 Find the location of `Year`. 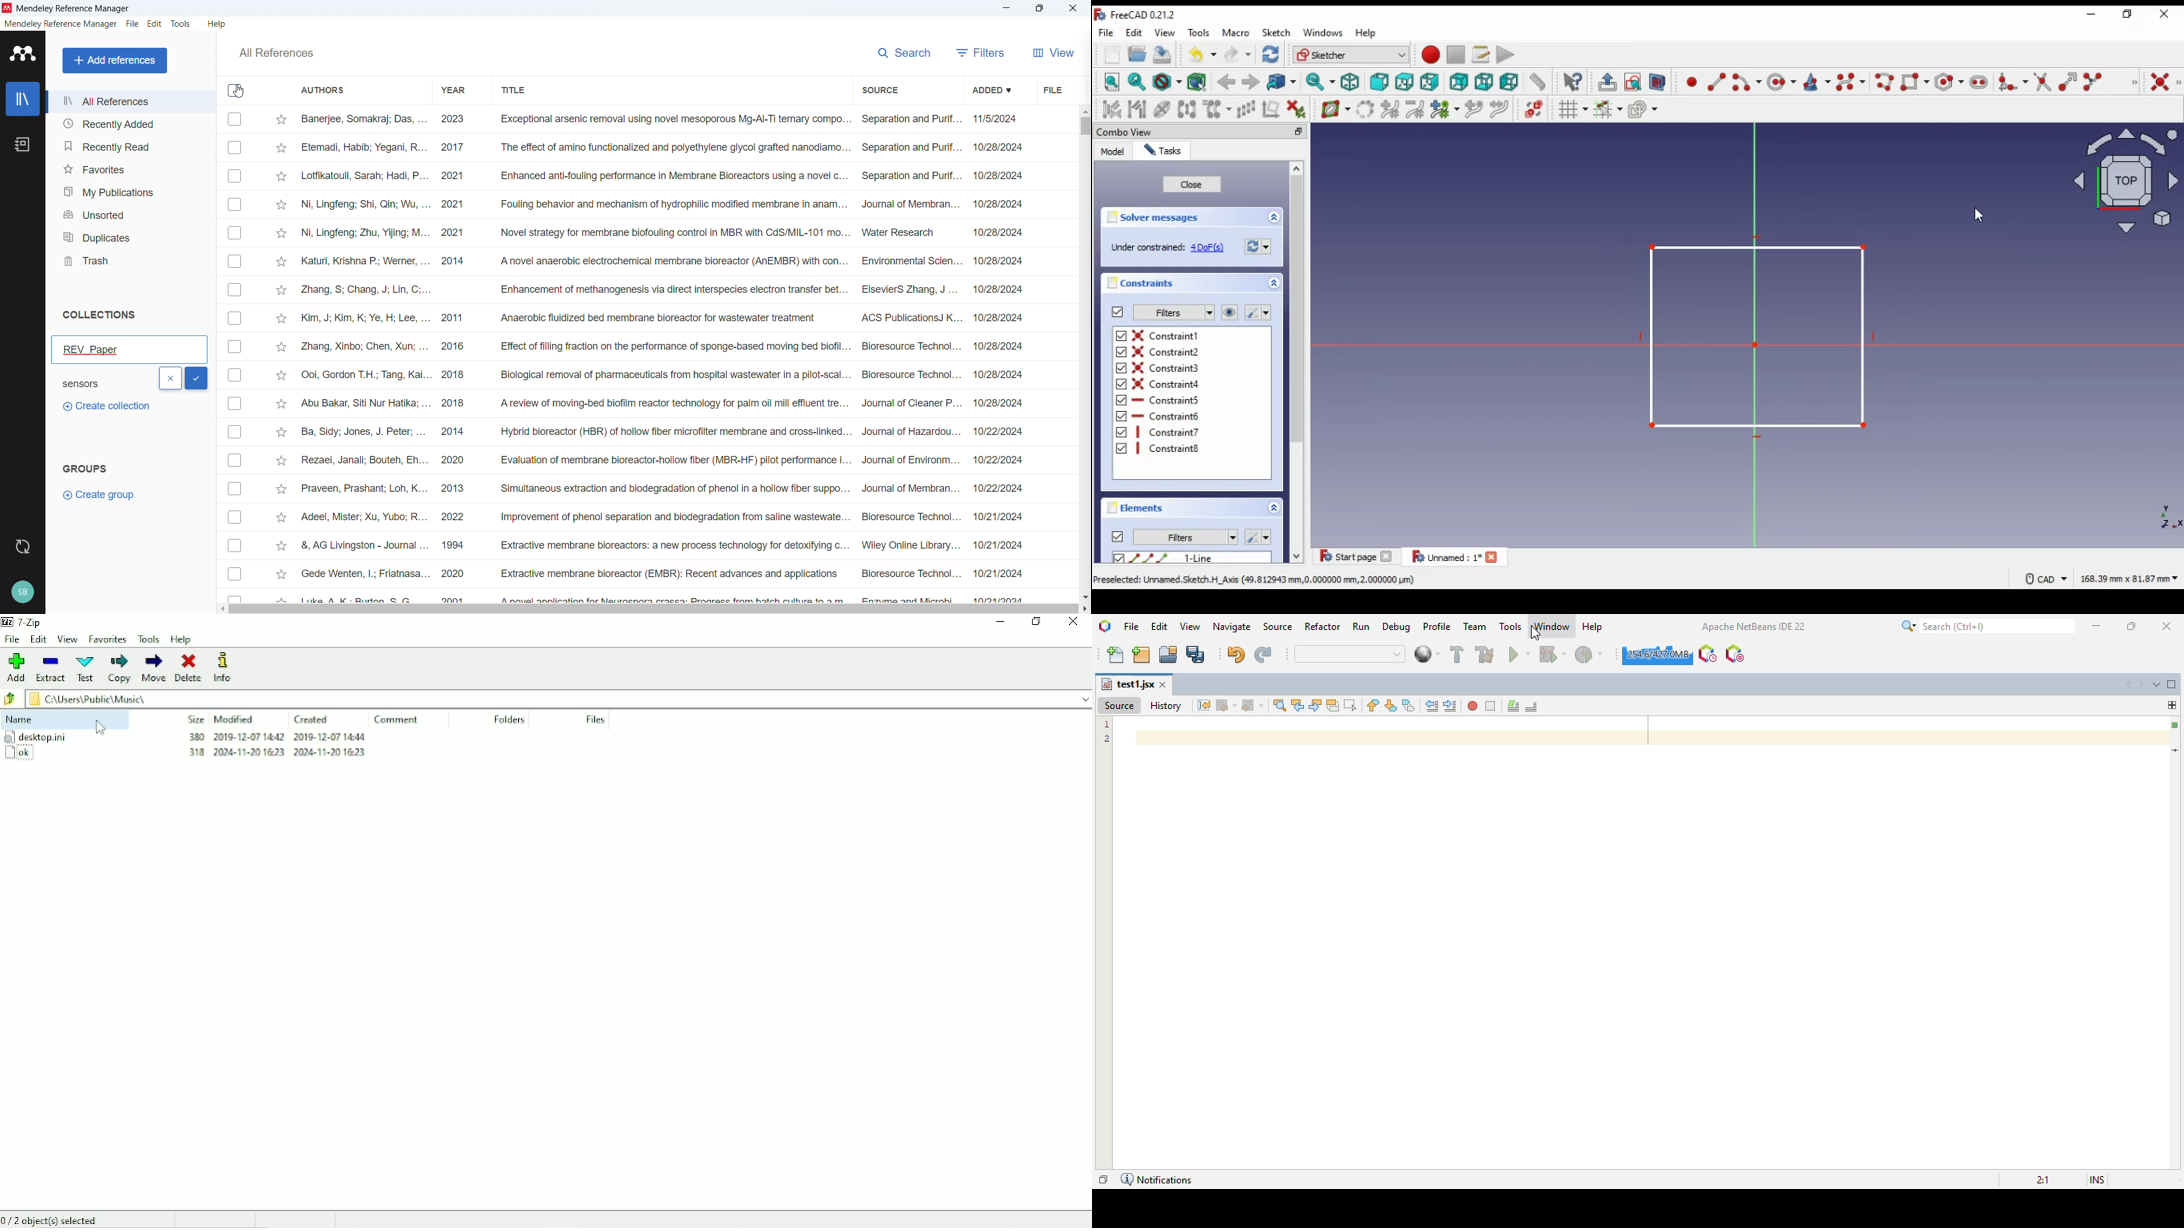

Year is located at coordinates (455, 89).